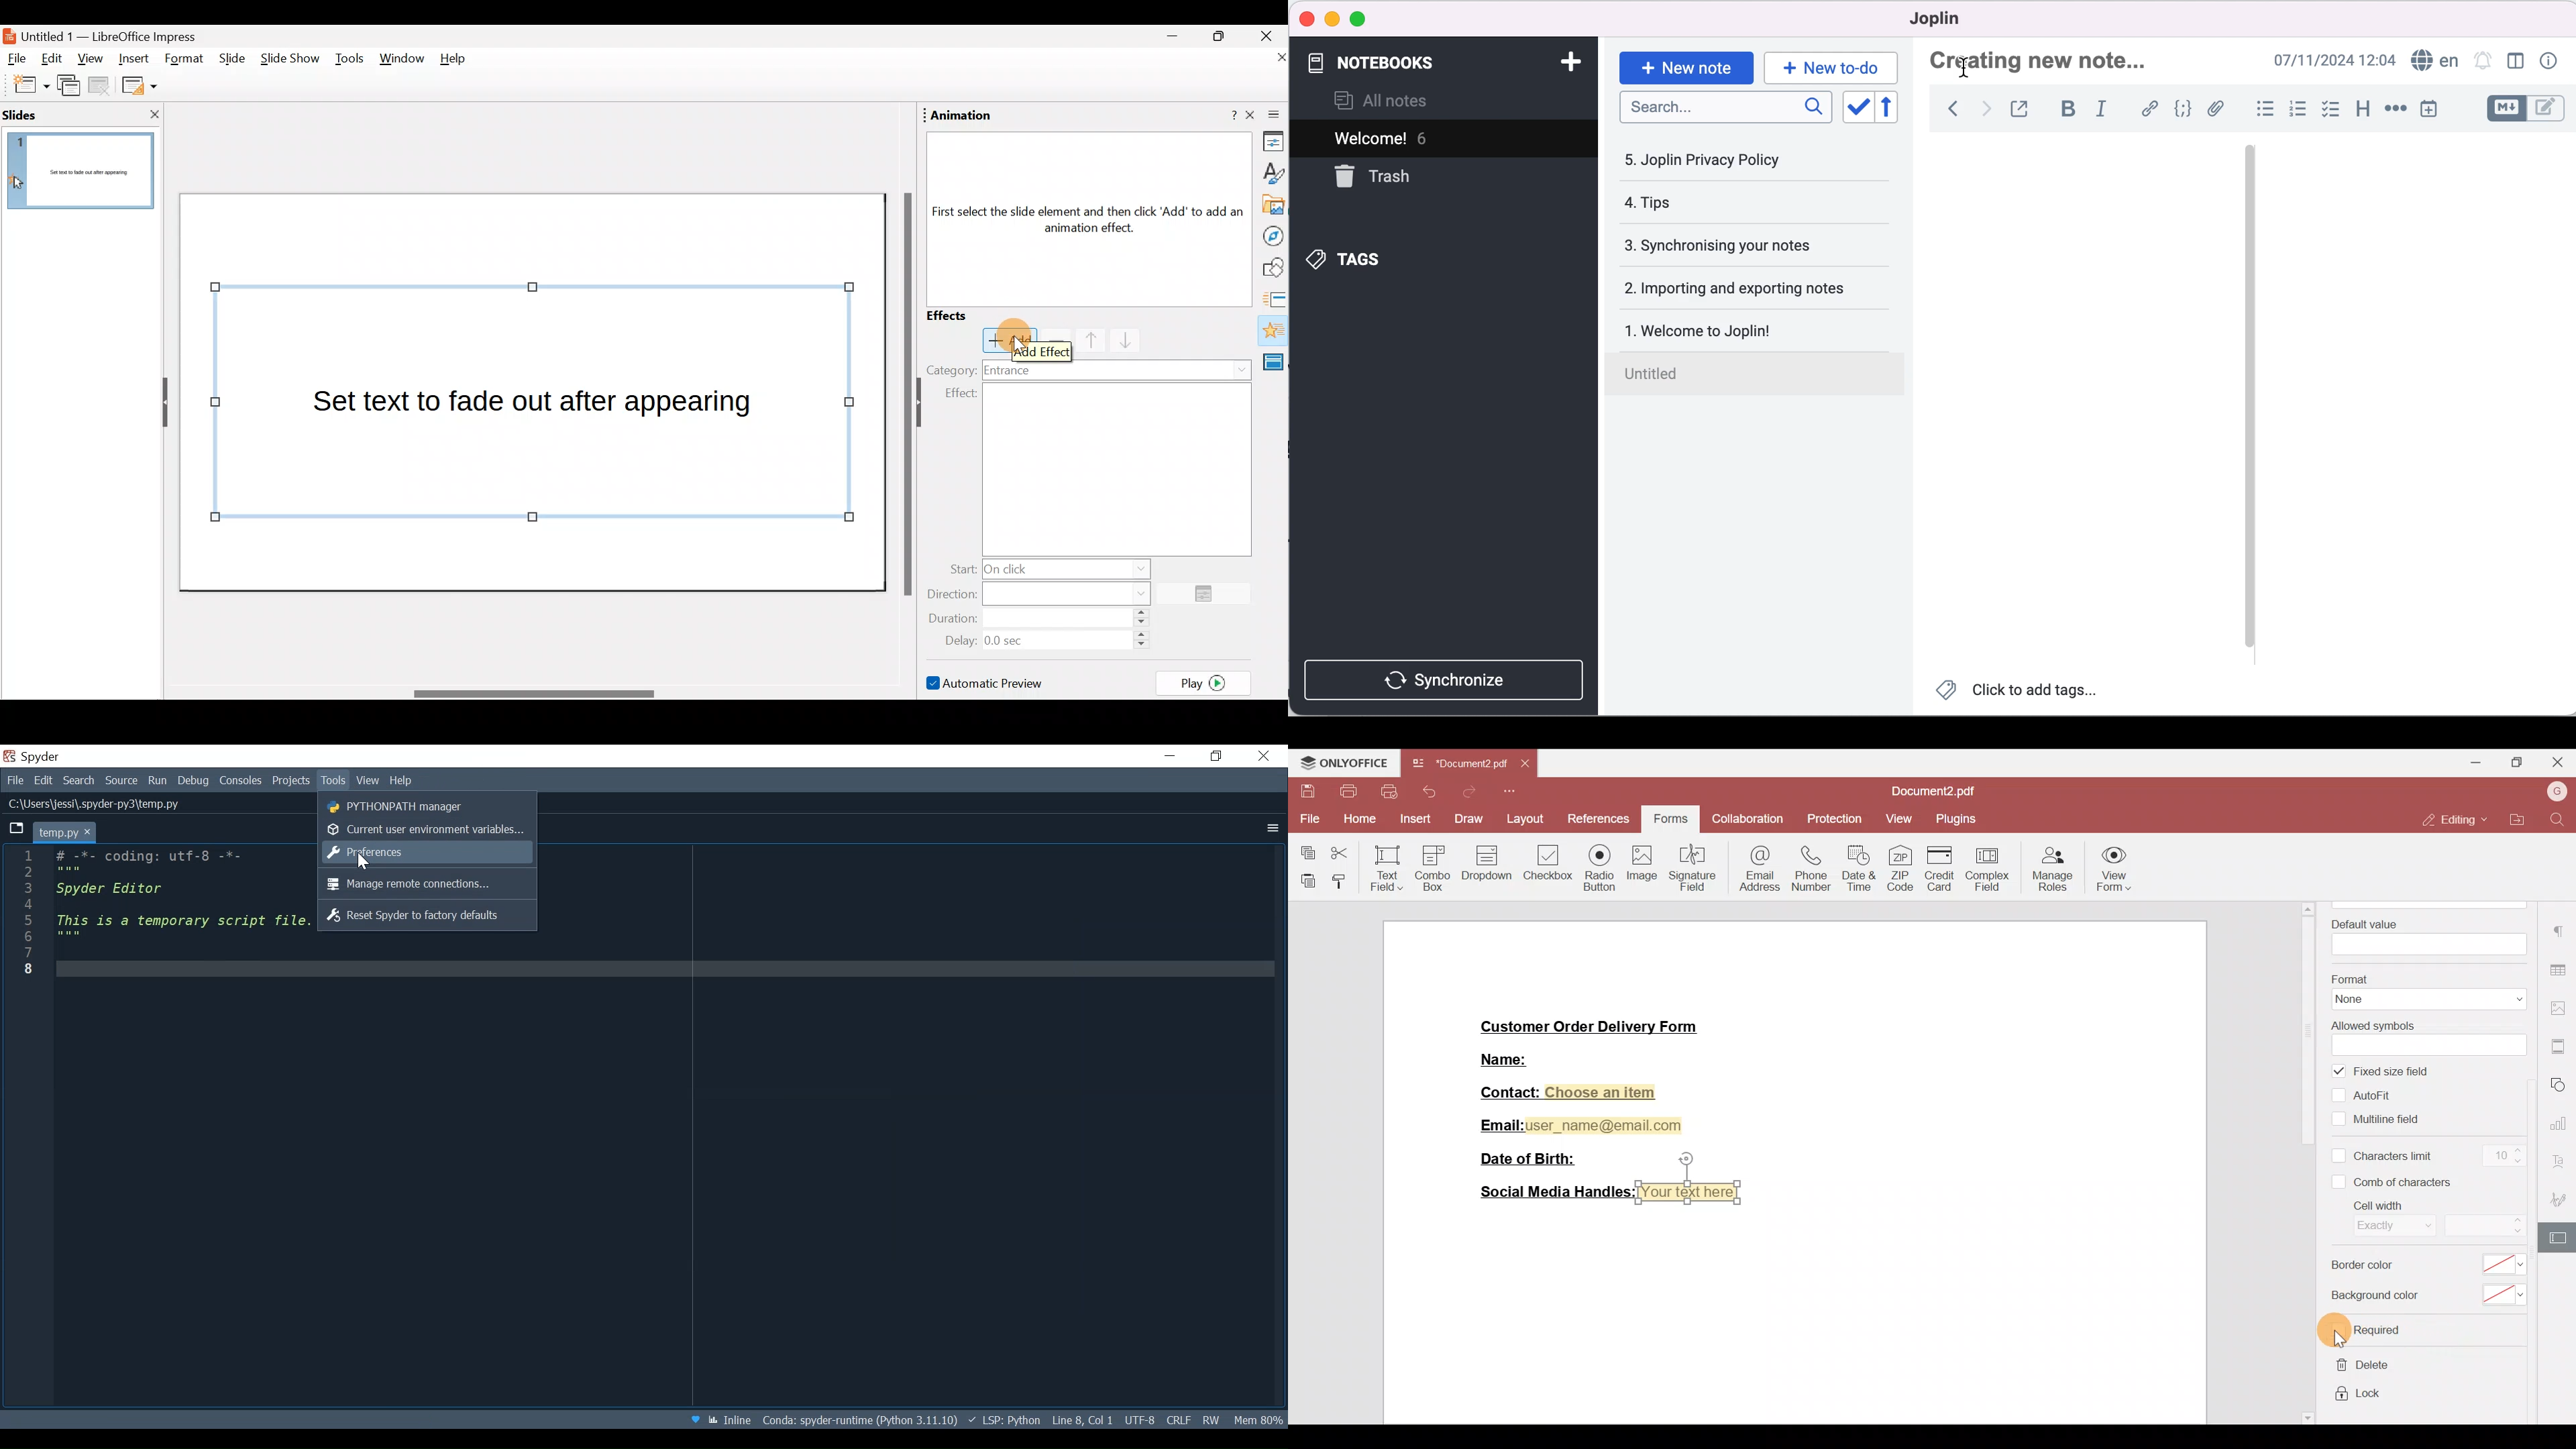 The width and height of the screenshot is (2576, 1456). I want to click on checkbox, so click(2332, 111).